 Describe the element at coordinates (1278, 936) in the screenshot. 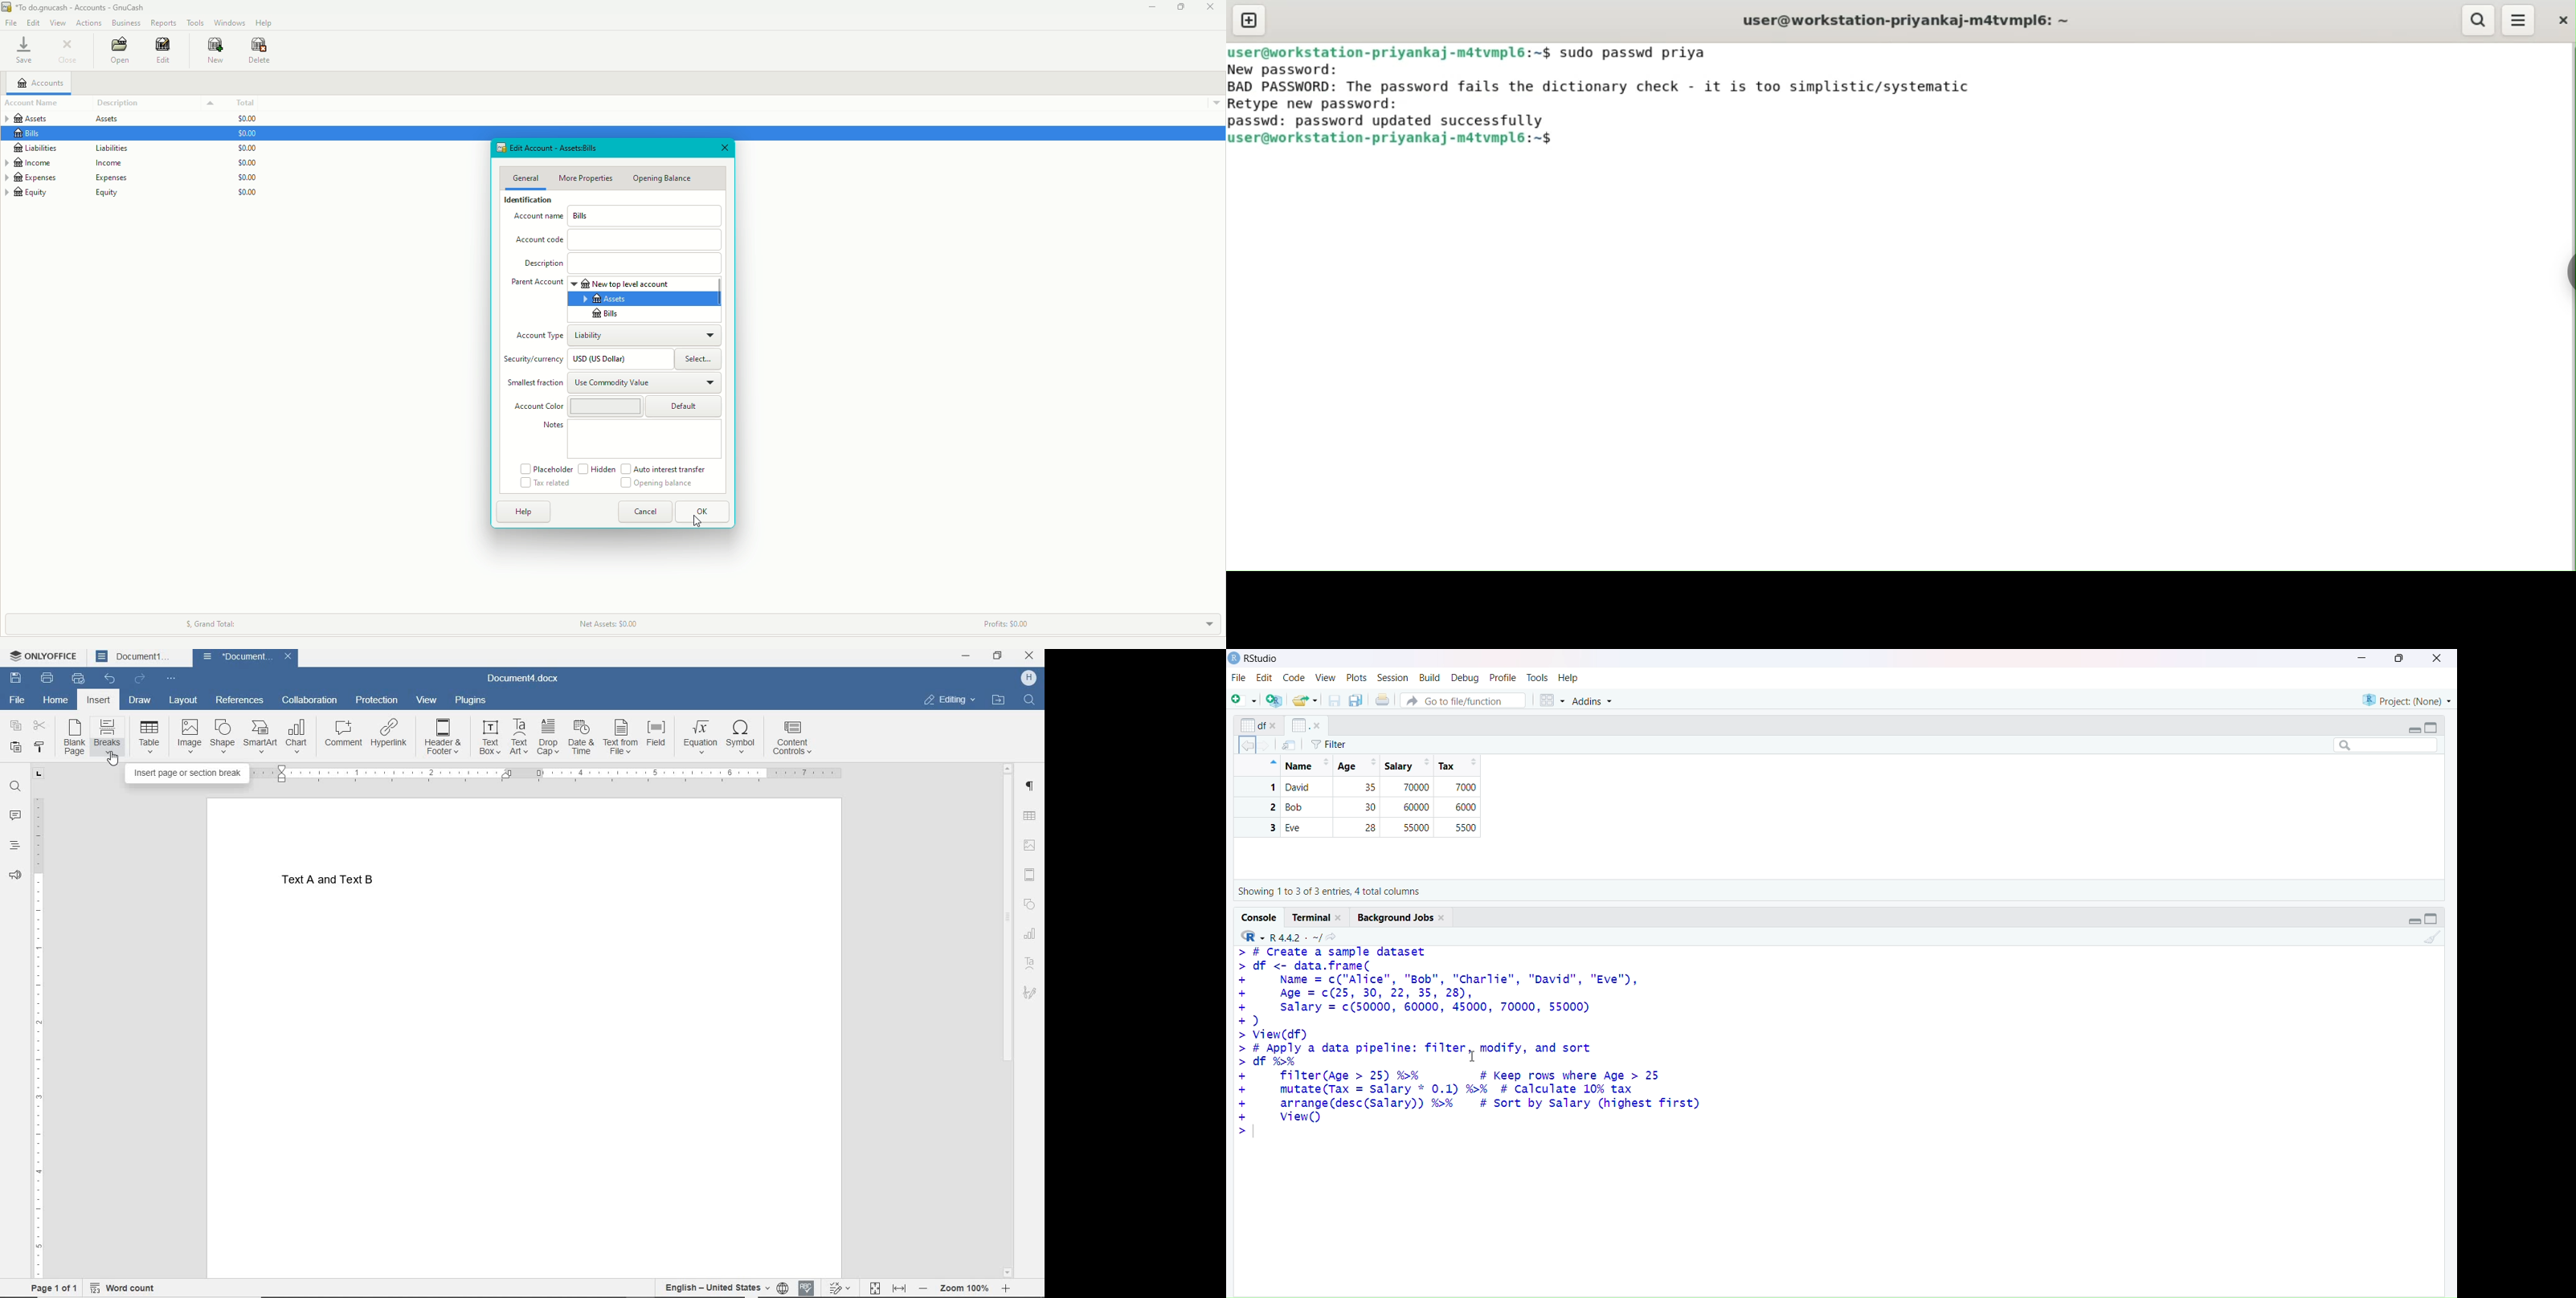

I see `R 4.4.2` at that location.